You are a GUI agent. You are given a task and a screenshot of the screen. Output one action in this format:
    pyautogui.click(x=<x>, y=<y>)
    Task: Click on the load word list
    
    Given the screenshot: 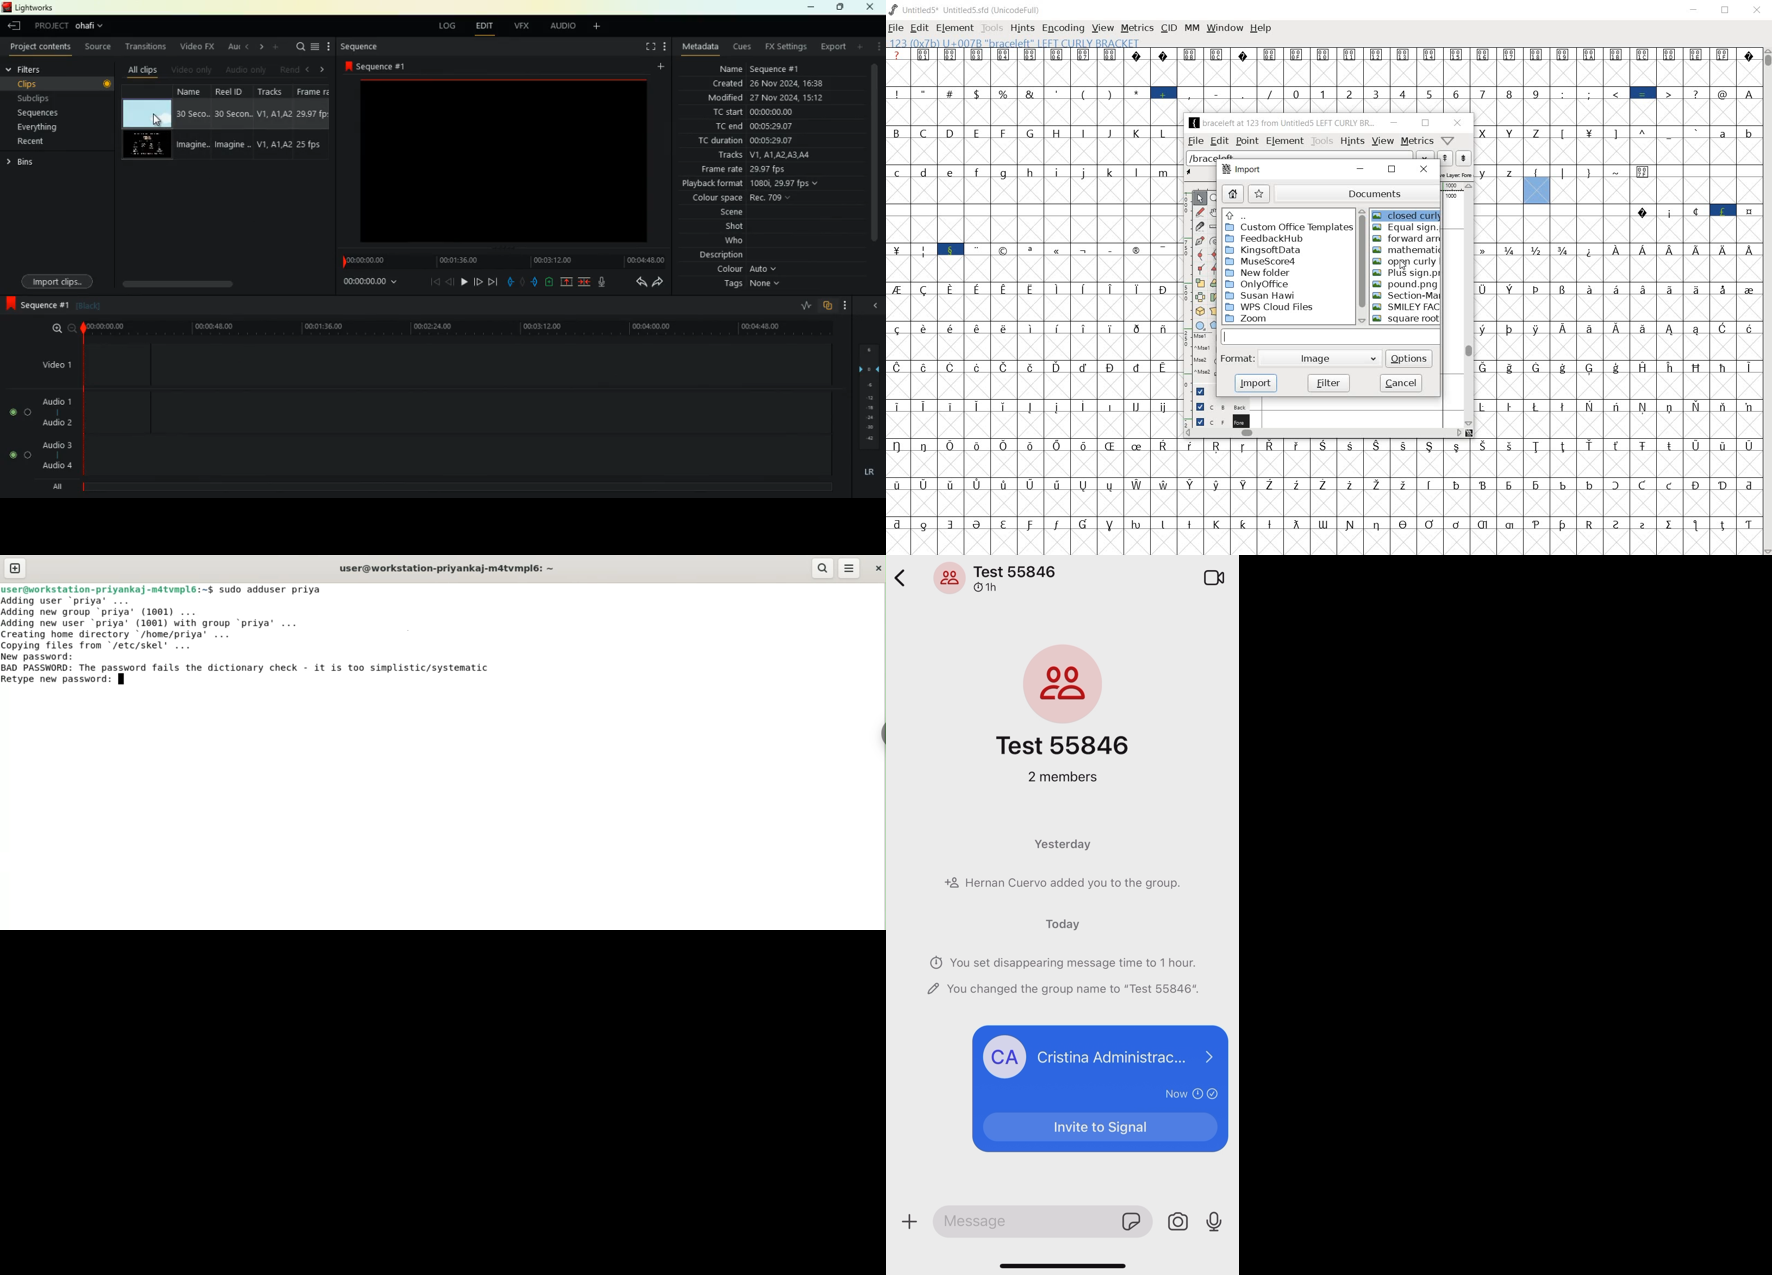 What is the action you would take?
    pyautogui.click(x=1312, y=157)
    